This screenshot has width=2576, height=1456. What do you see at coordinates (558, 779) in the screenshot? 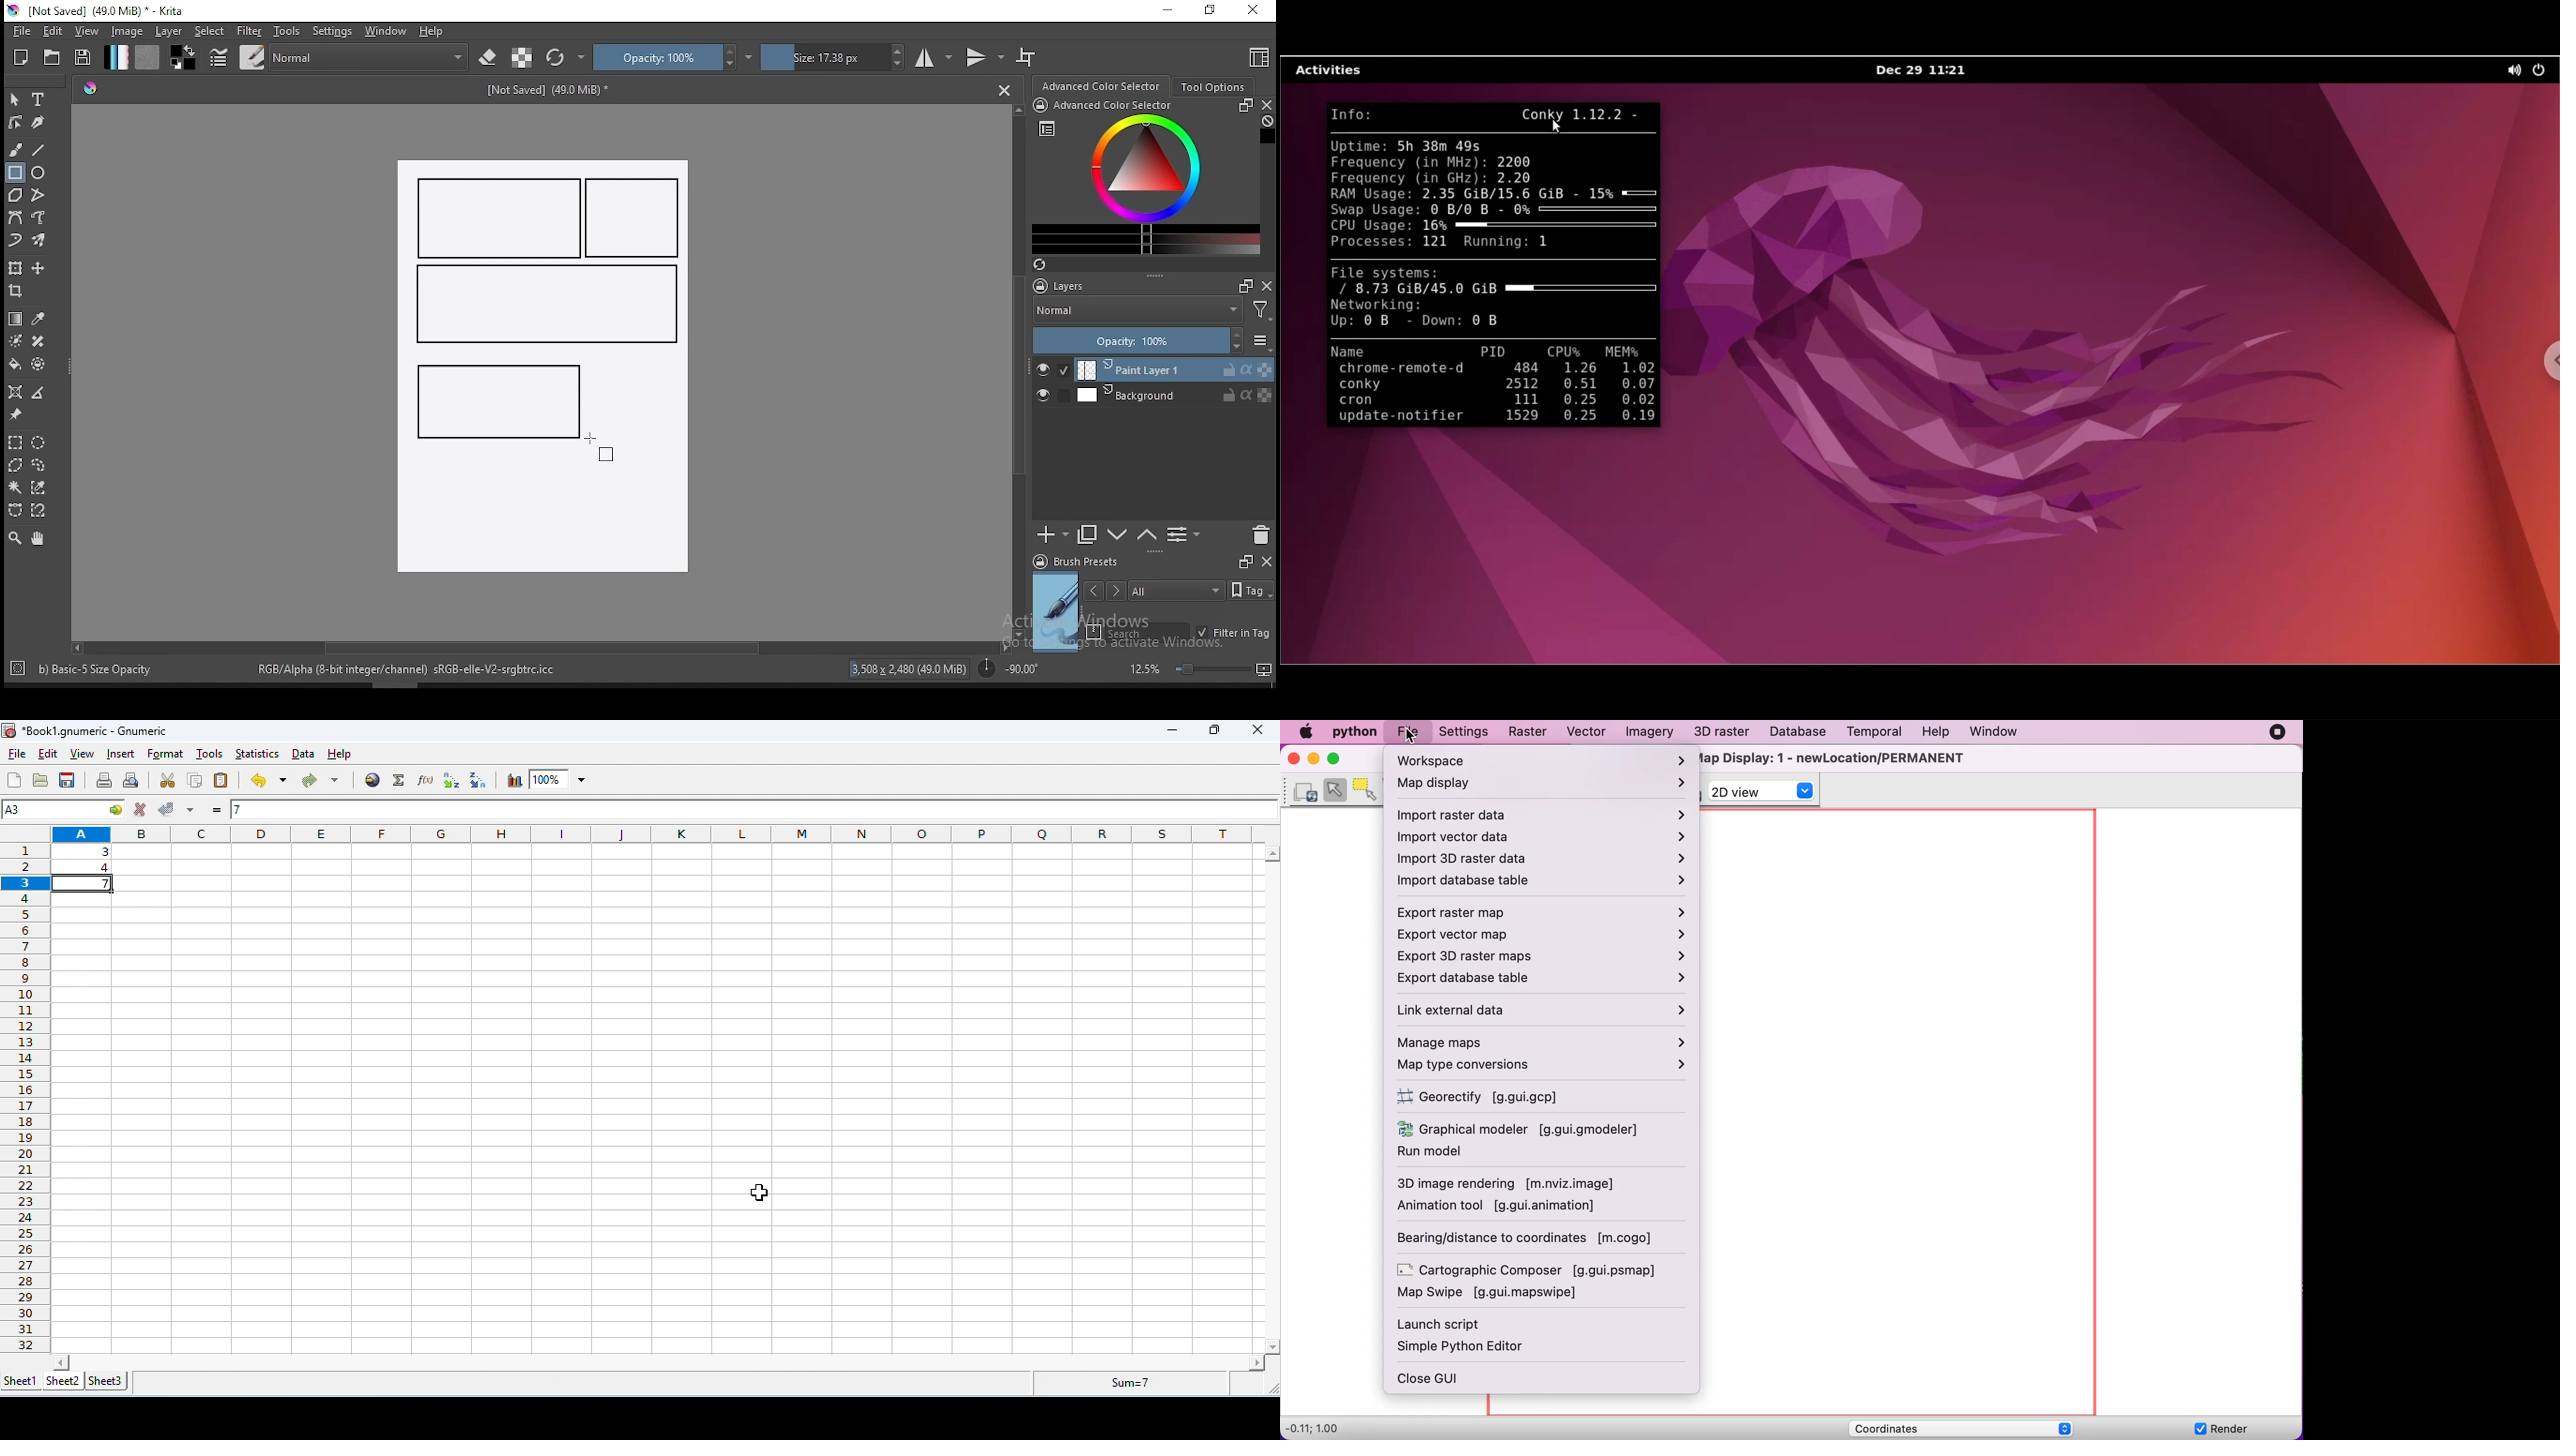
I see `zoom` at bounding box center [558, 779].